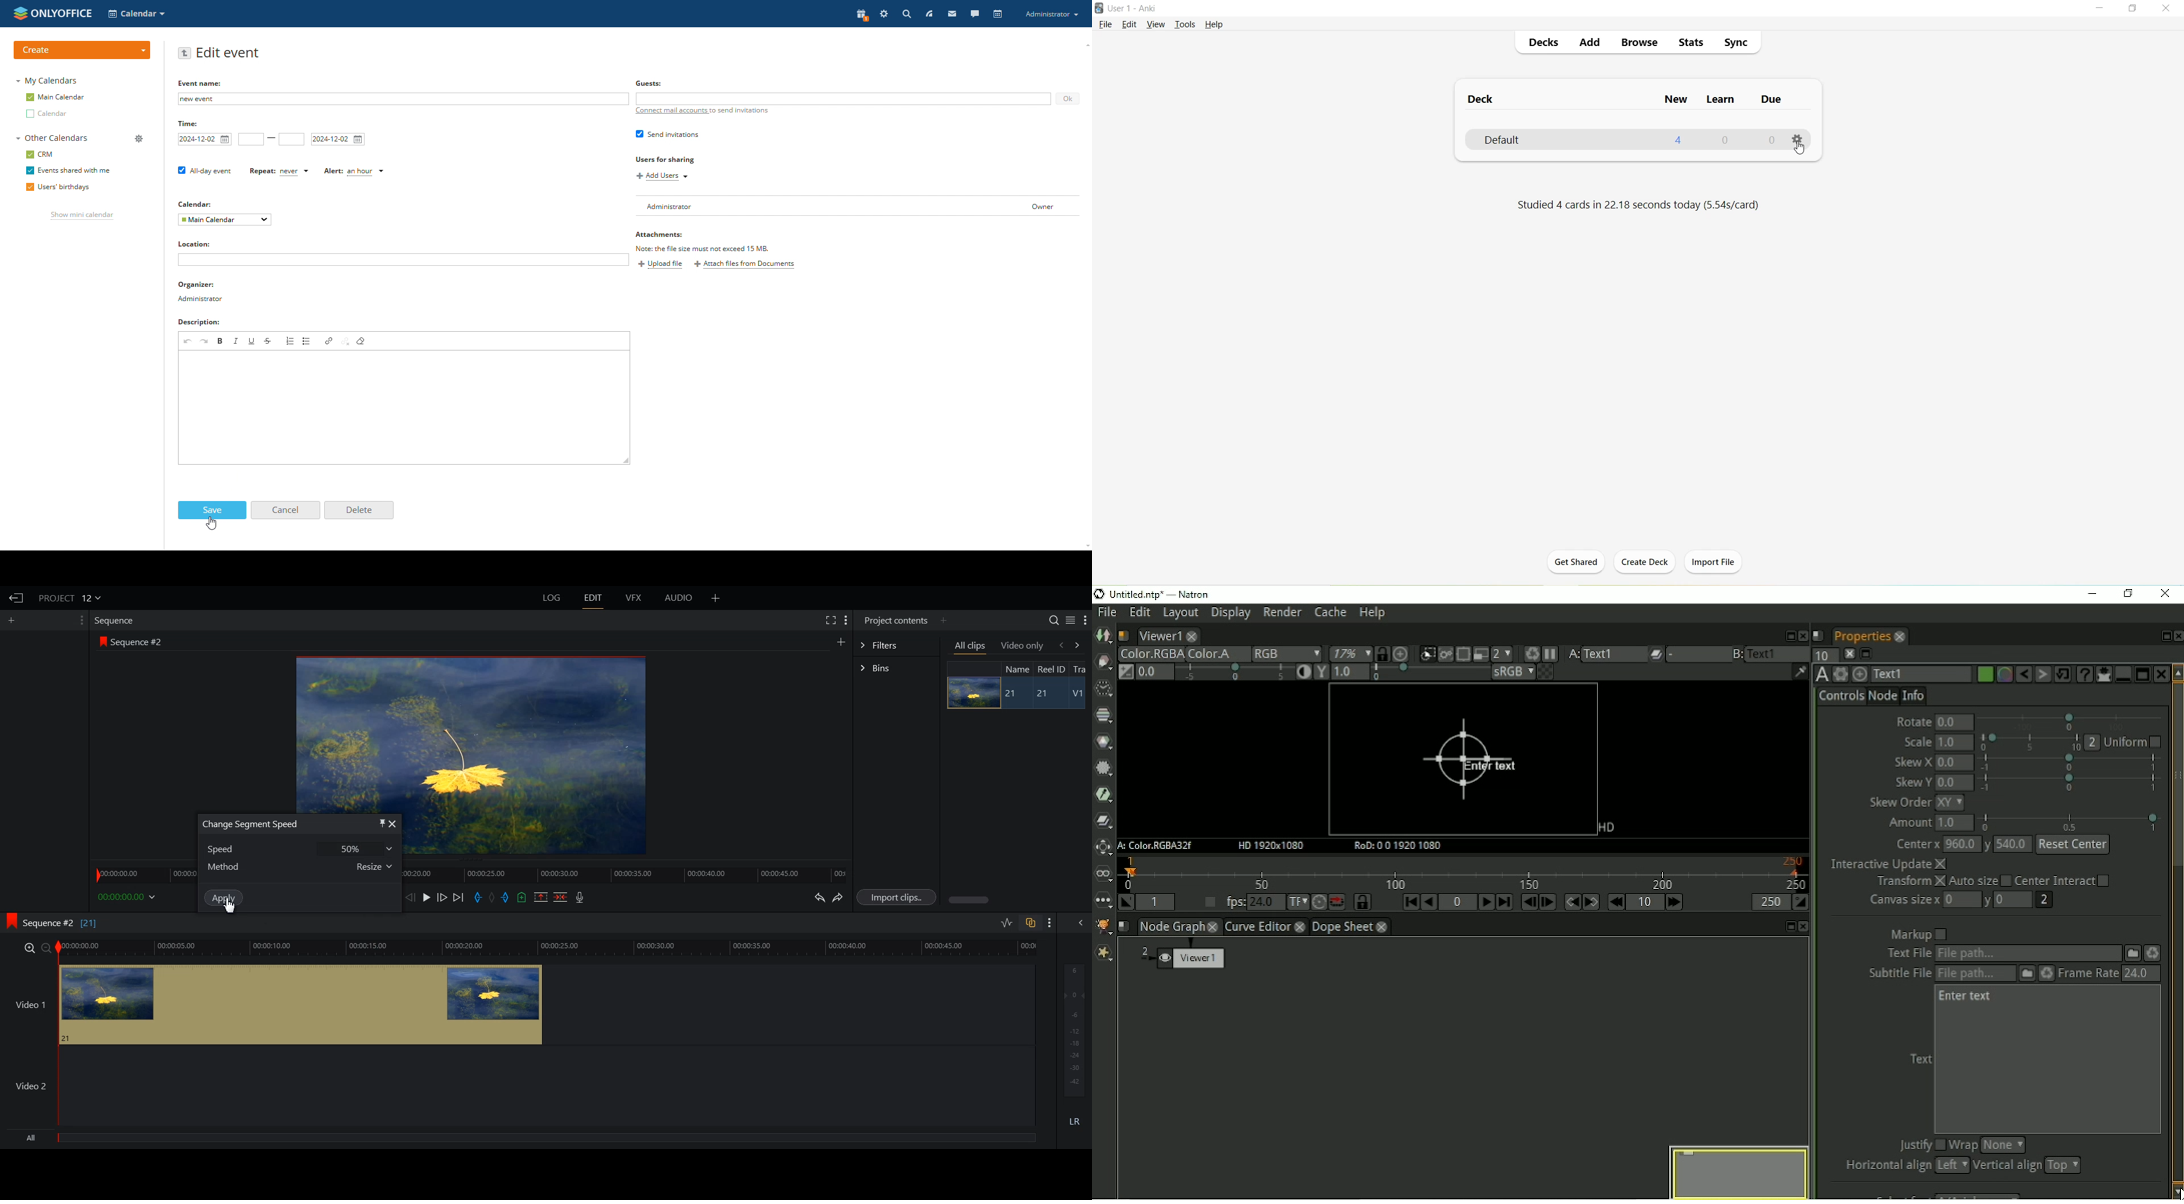  I want to click on Change Segment Speed, so click(249, 823).